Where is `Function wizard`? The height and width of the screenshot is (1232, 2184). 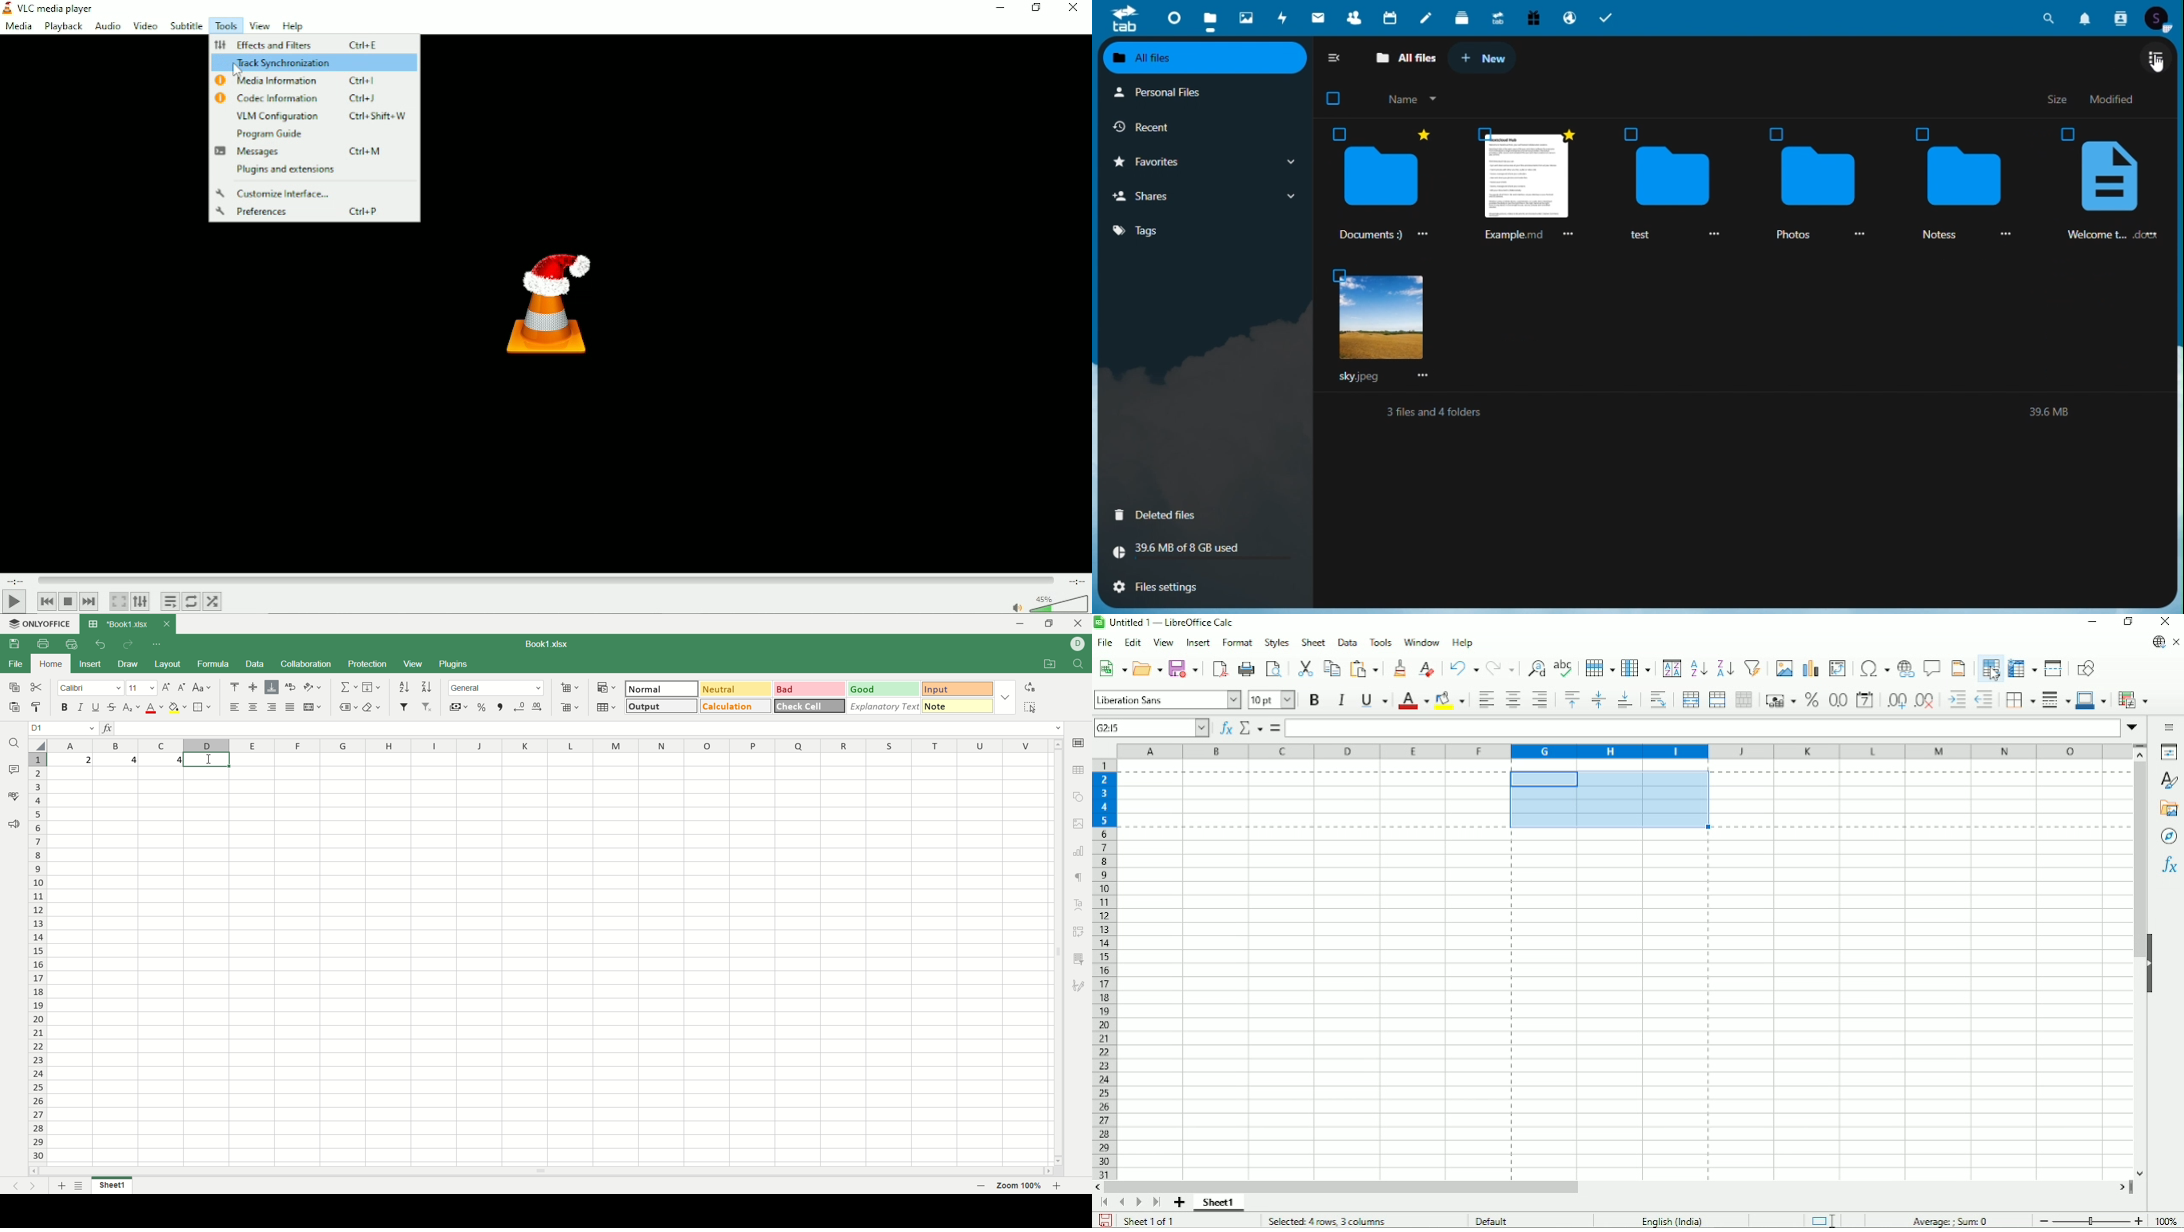
Function wizard is located at coordinates (1225, 728).